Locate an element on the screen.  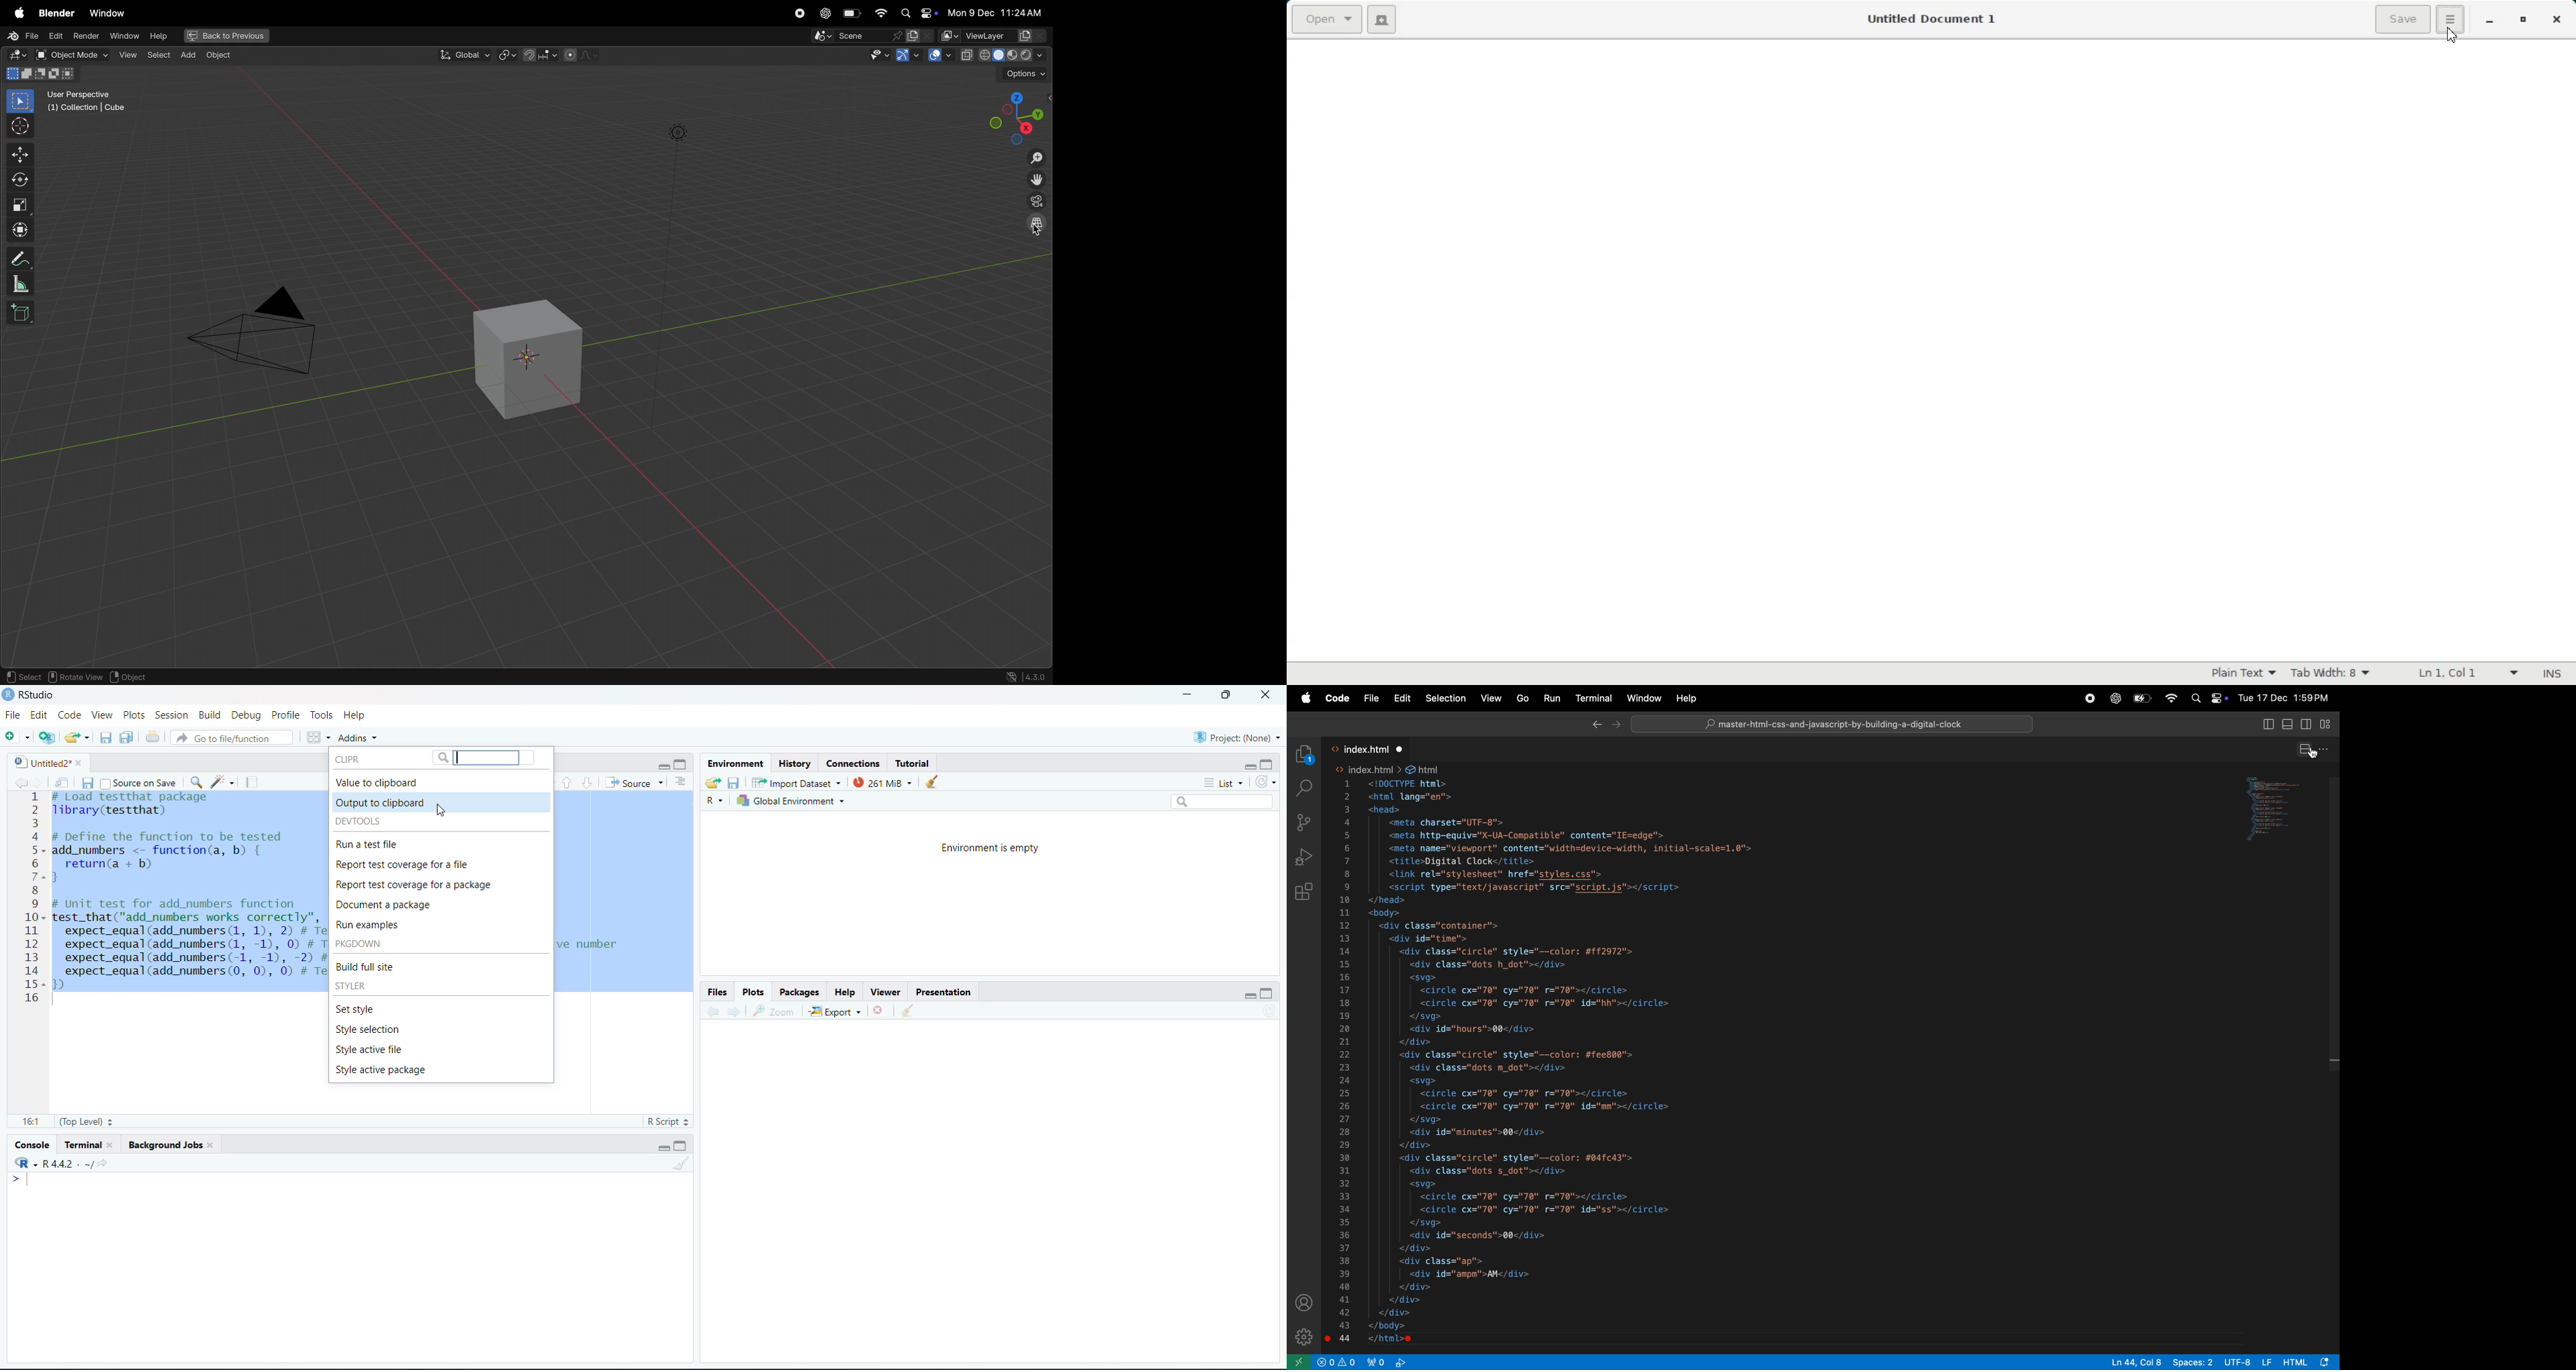
Go is located at coordinates (1522, 697).